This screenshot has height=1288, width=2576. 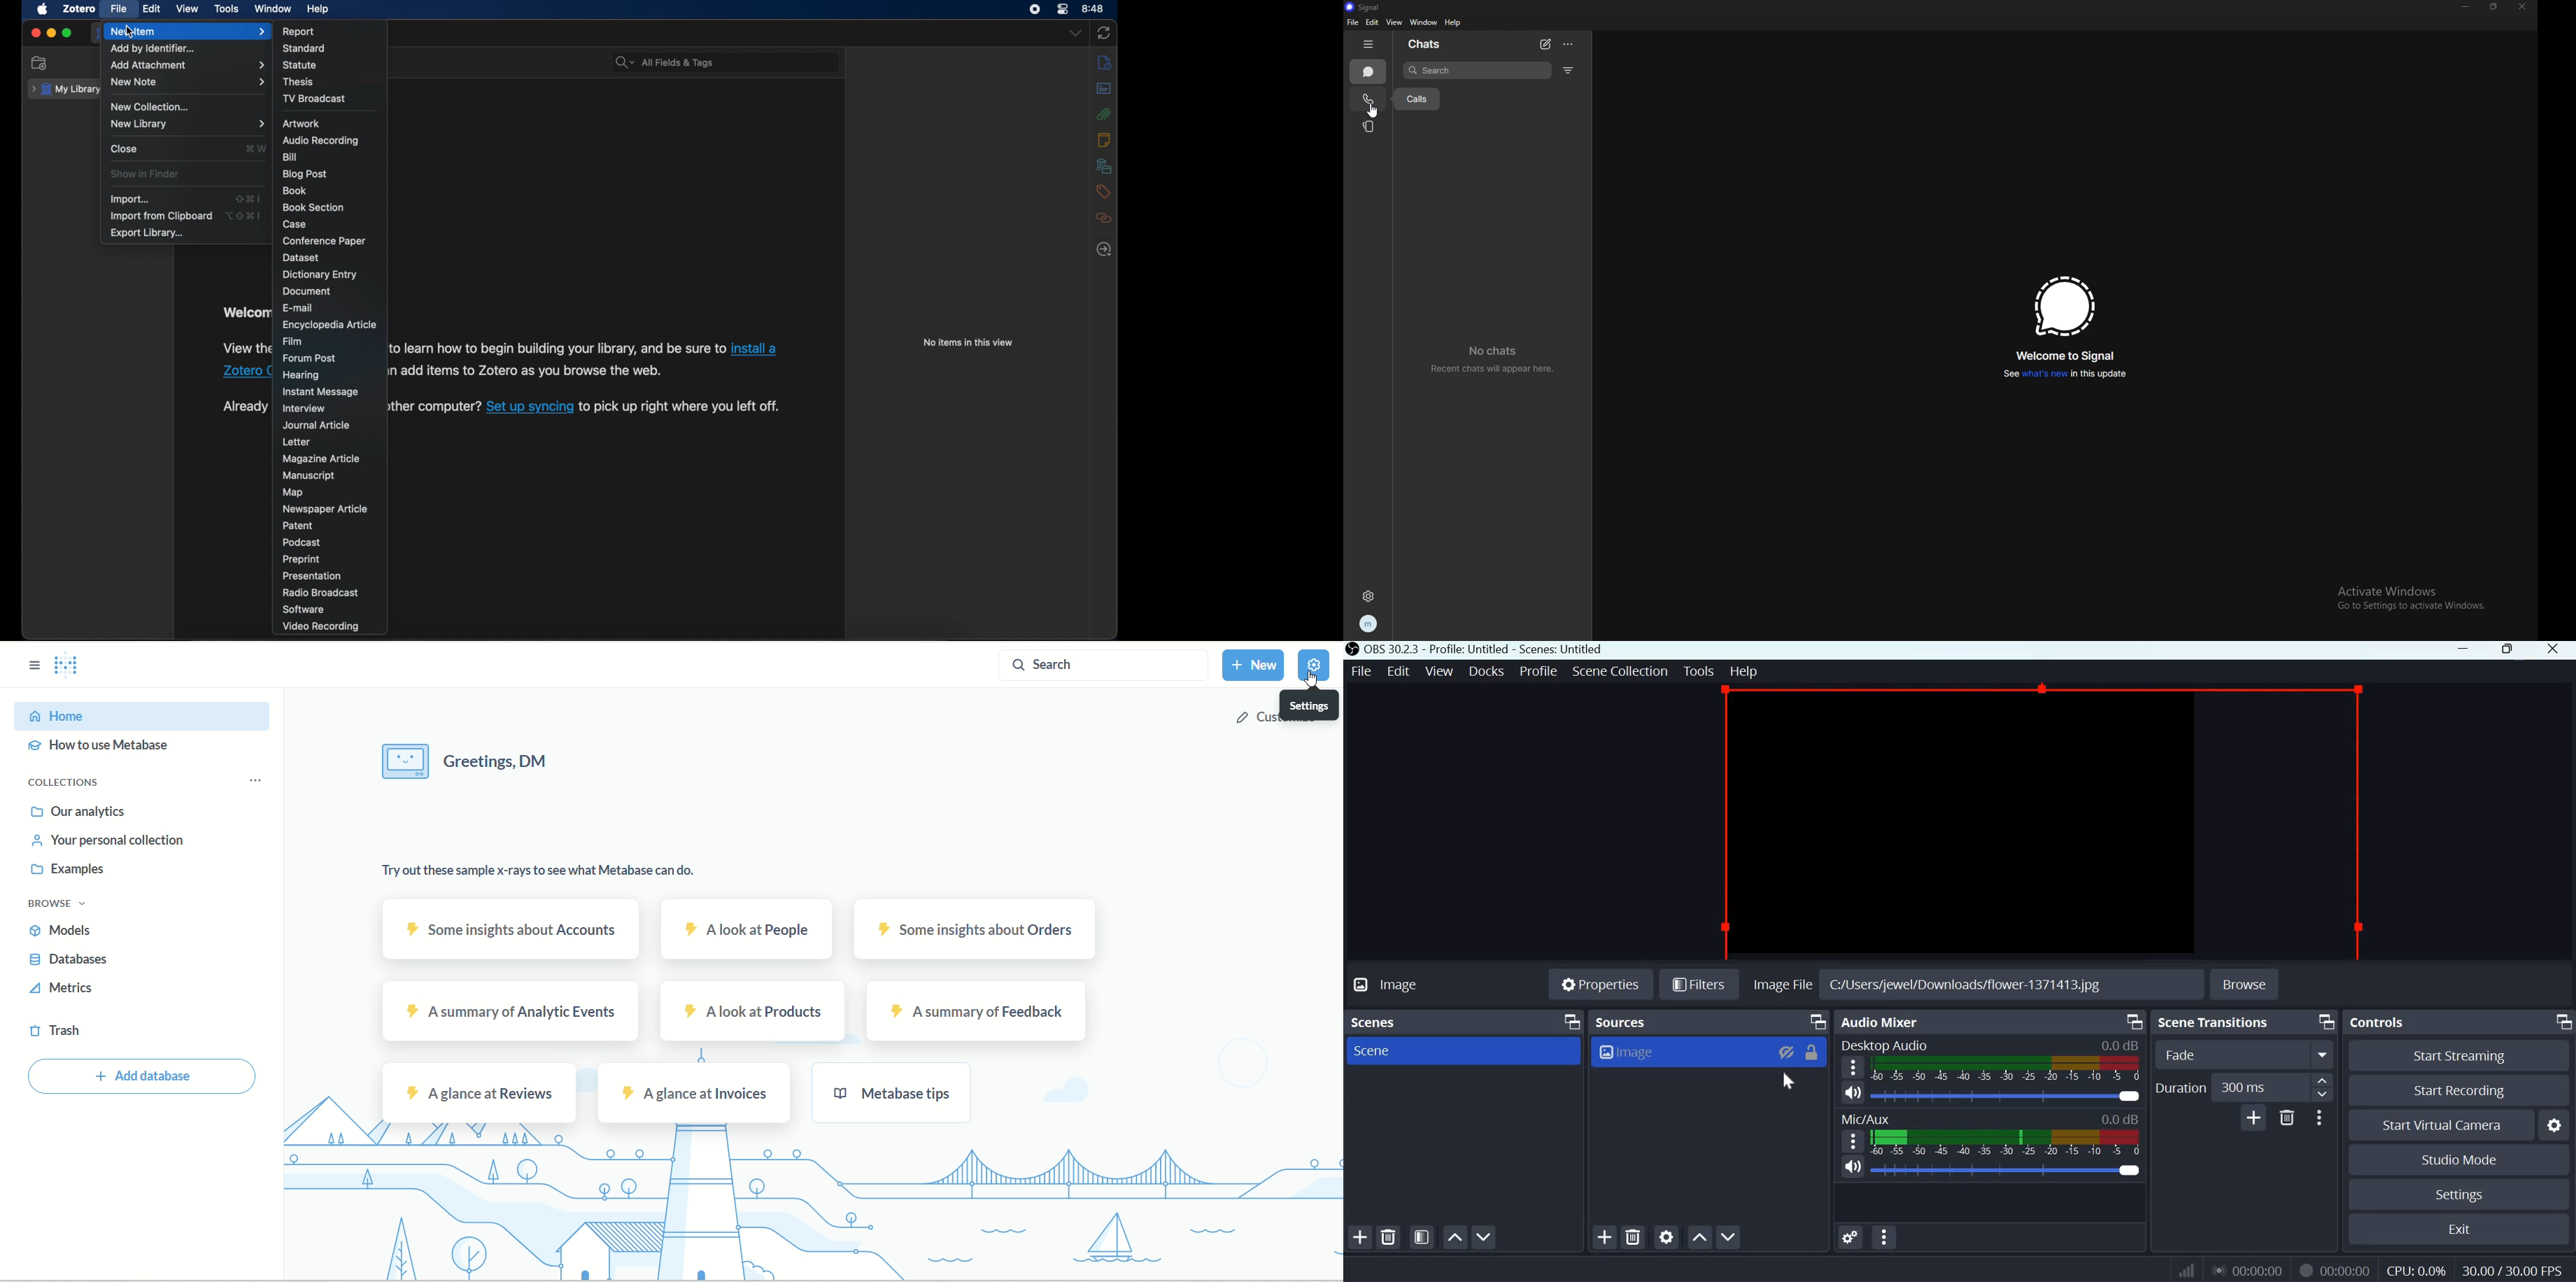 What do you see at coordinates (530, 408) in the screenshot?
I see `sync link` at bounding box center [530, 408].